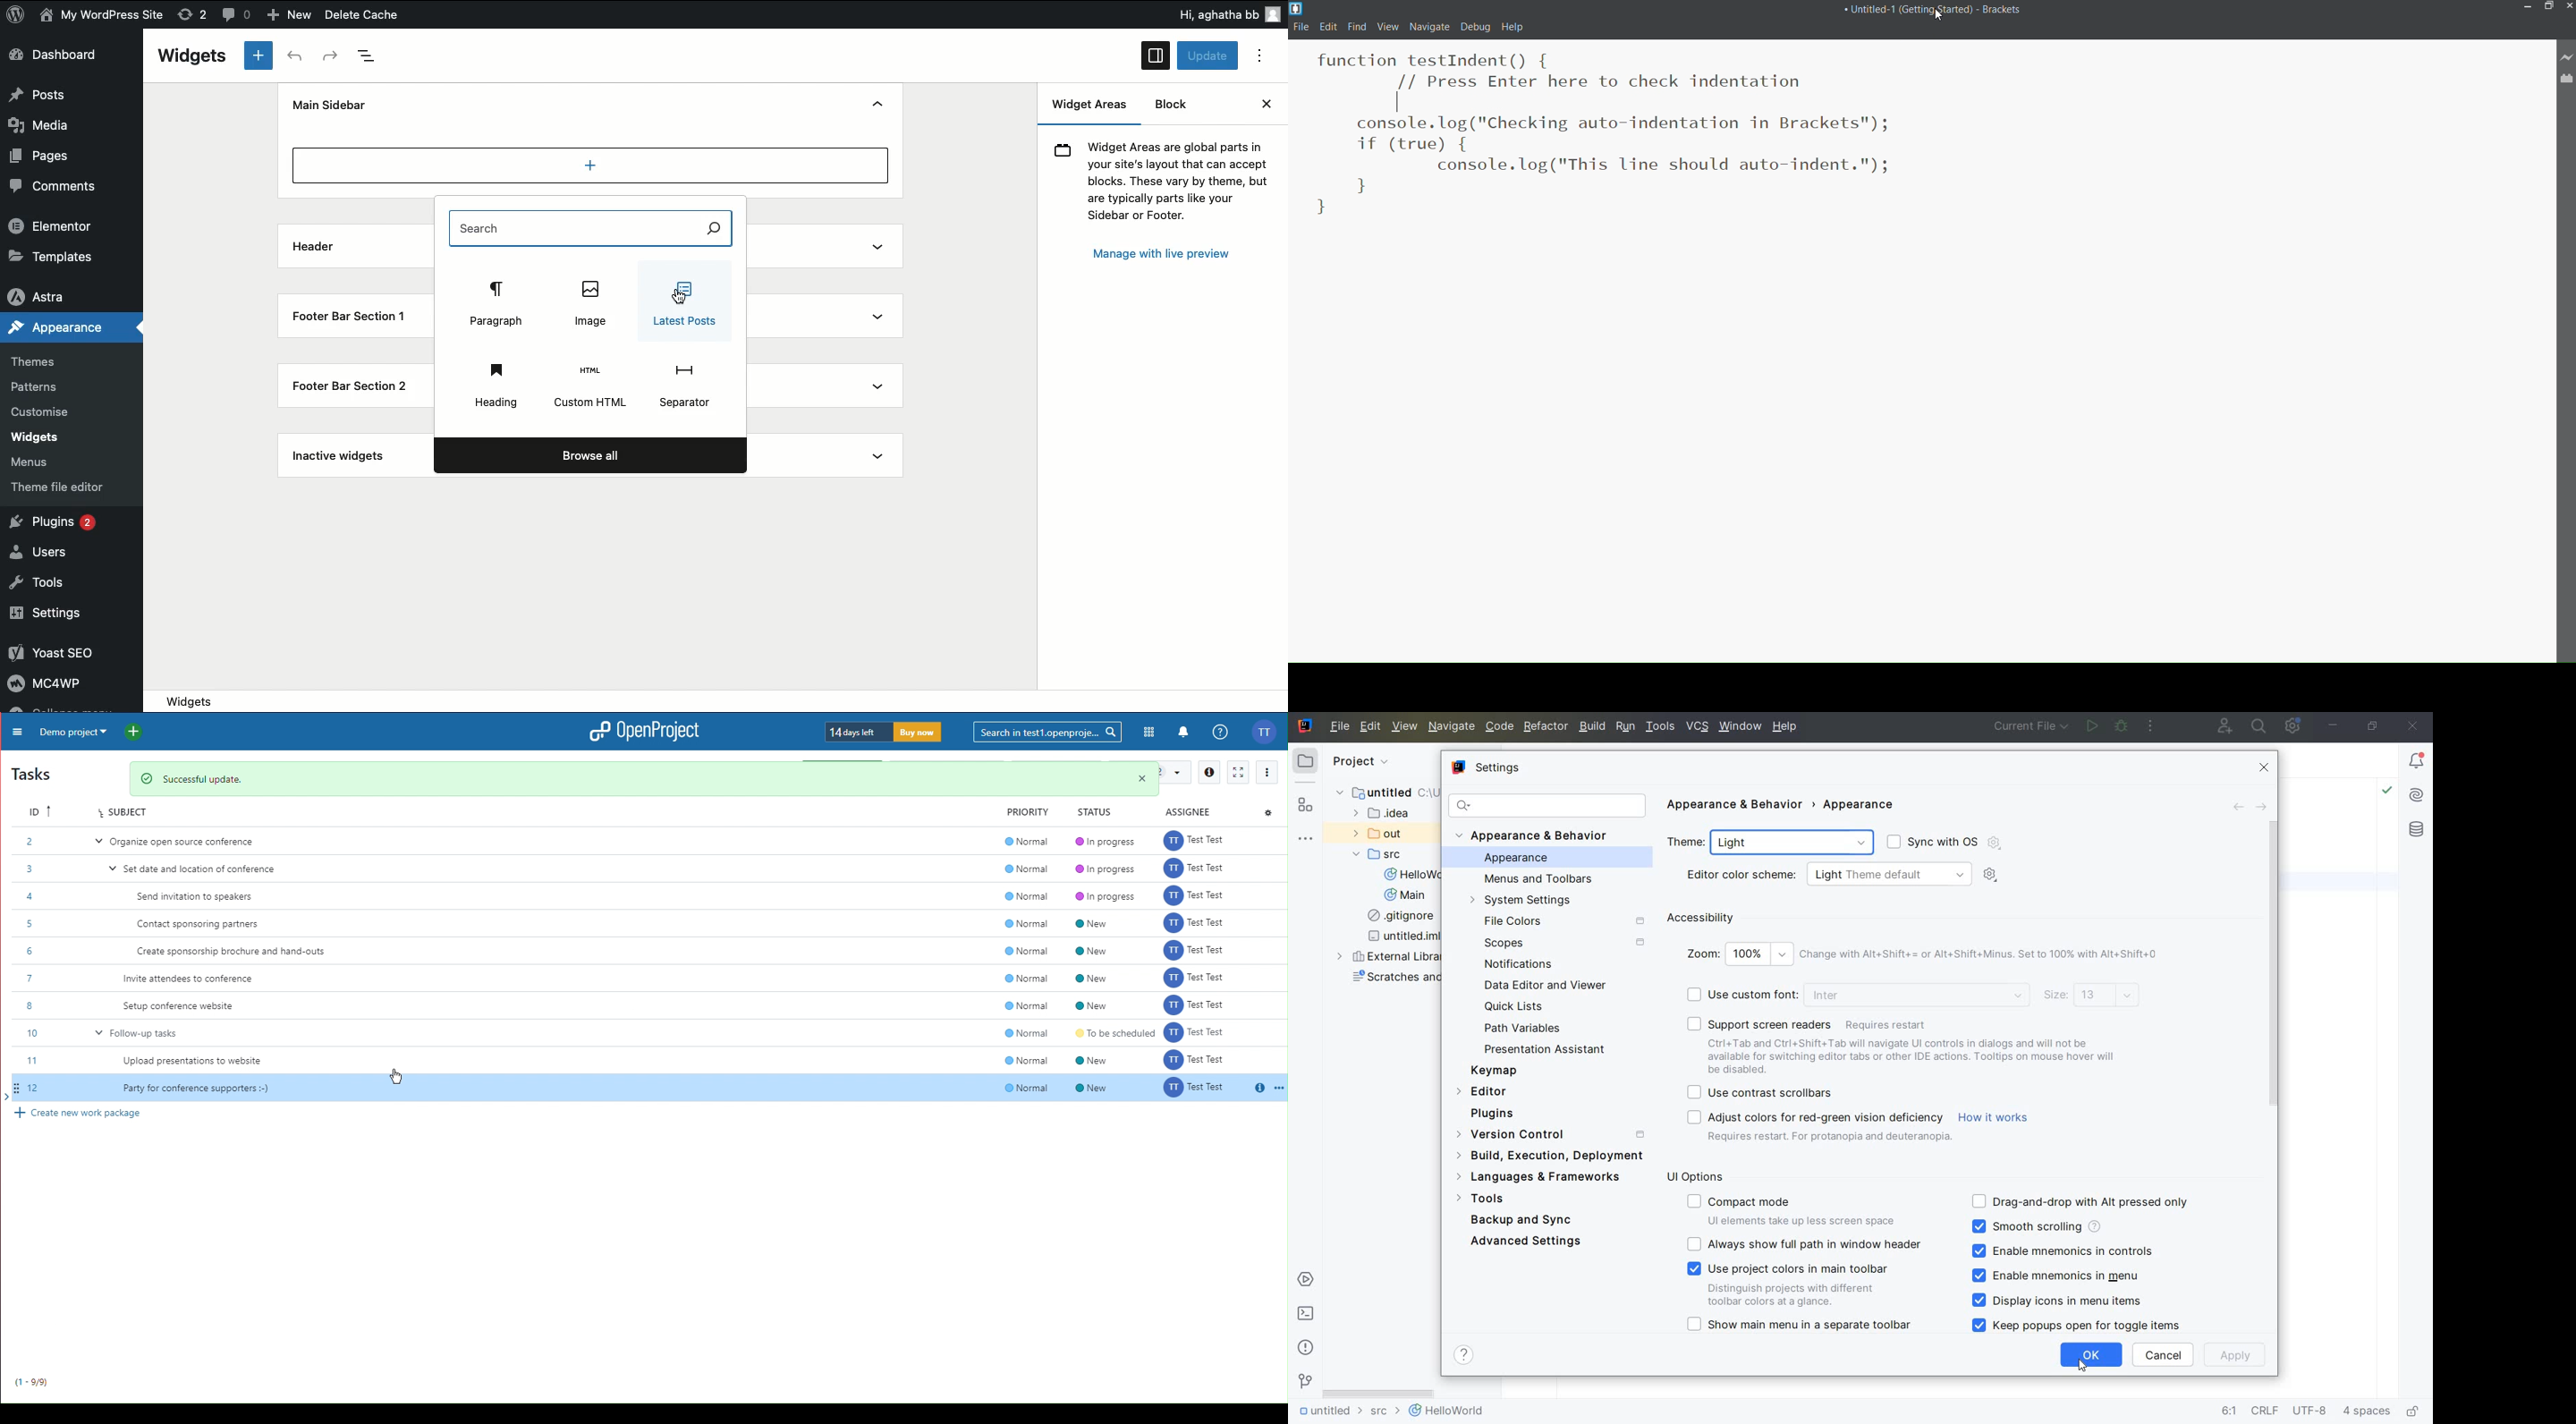 This screenshot has height=1428, width=2576. What do you see at coordinates (1503, 1114) in the screenshot?
I see `PLUGINS` at bounding box center [1503, 1114].